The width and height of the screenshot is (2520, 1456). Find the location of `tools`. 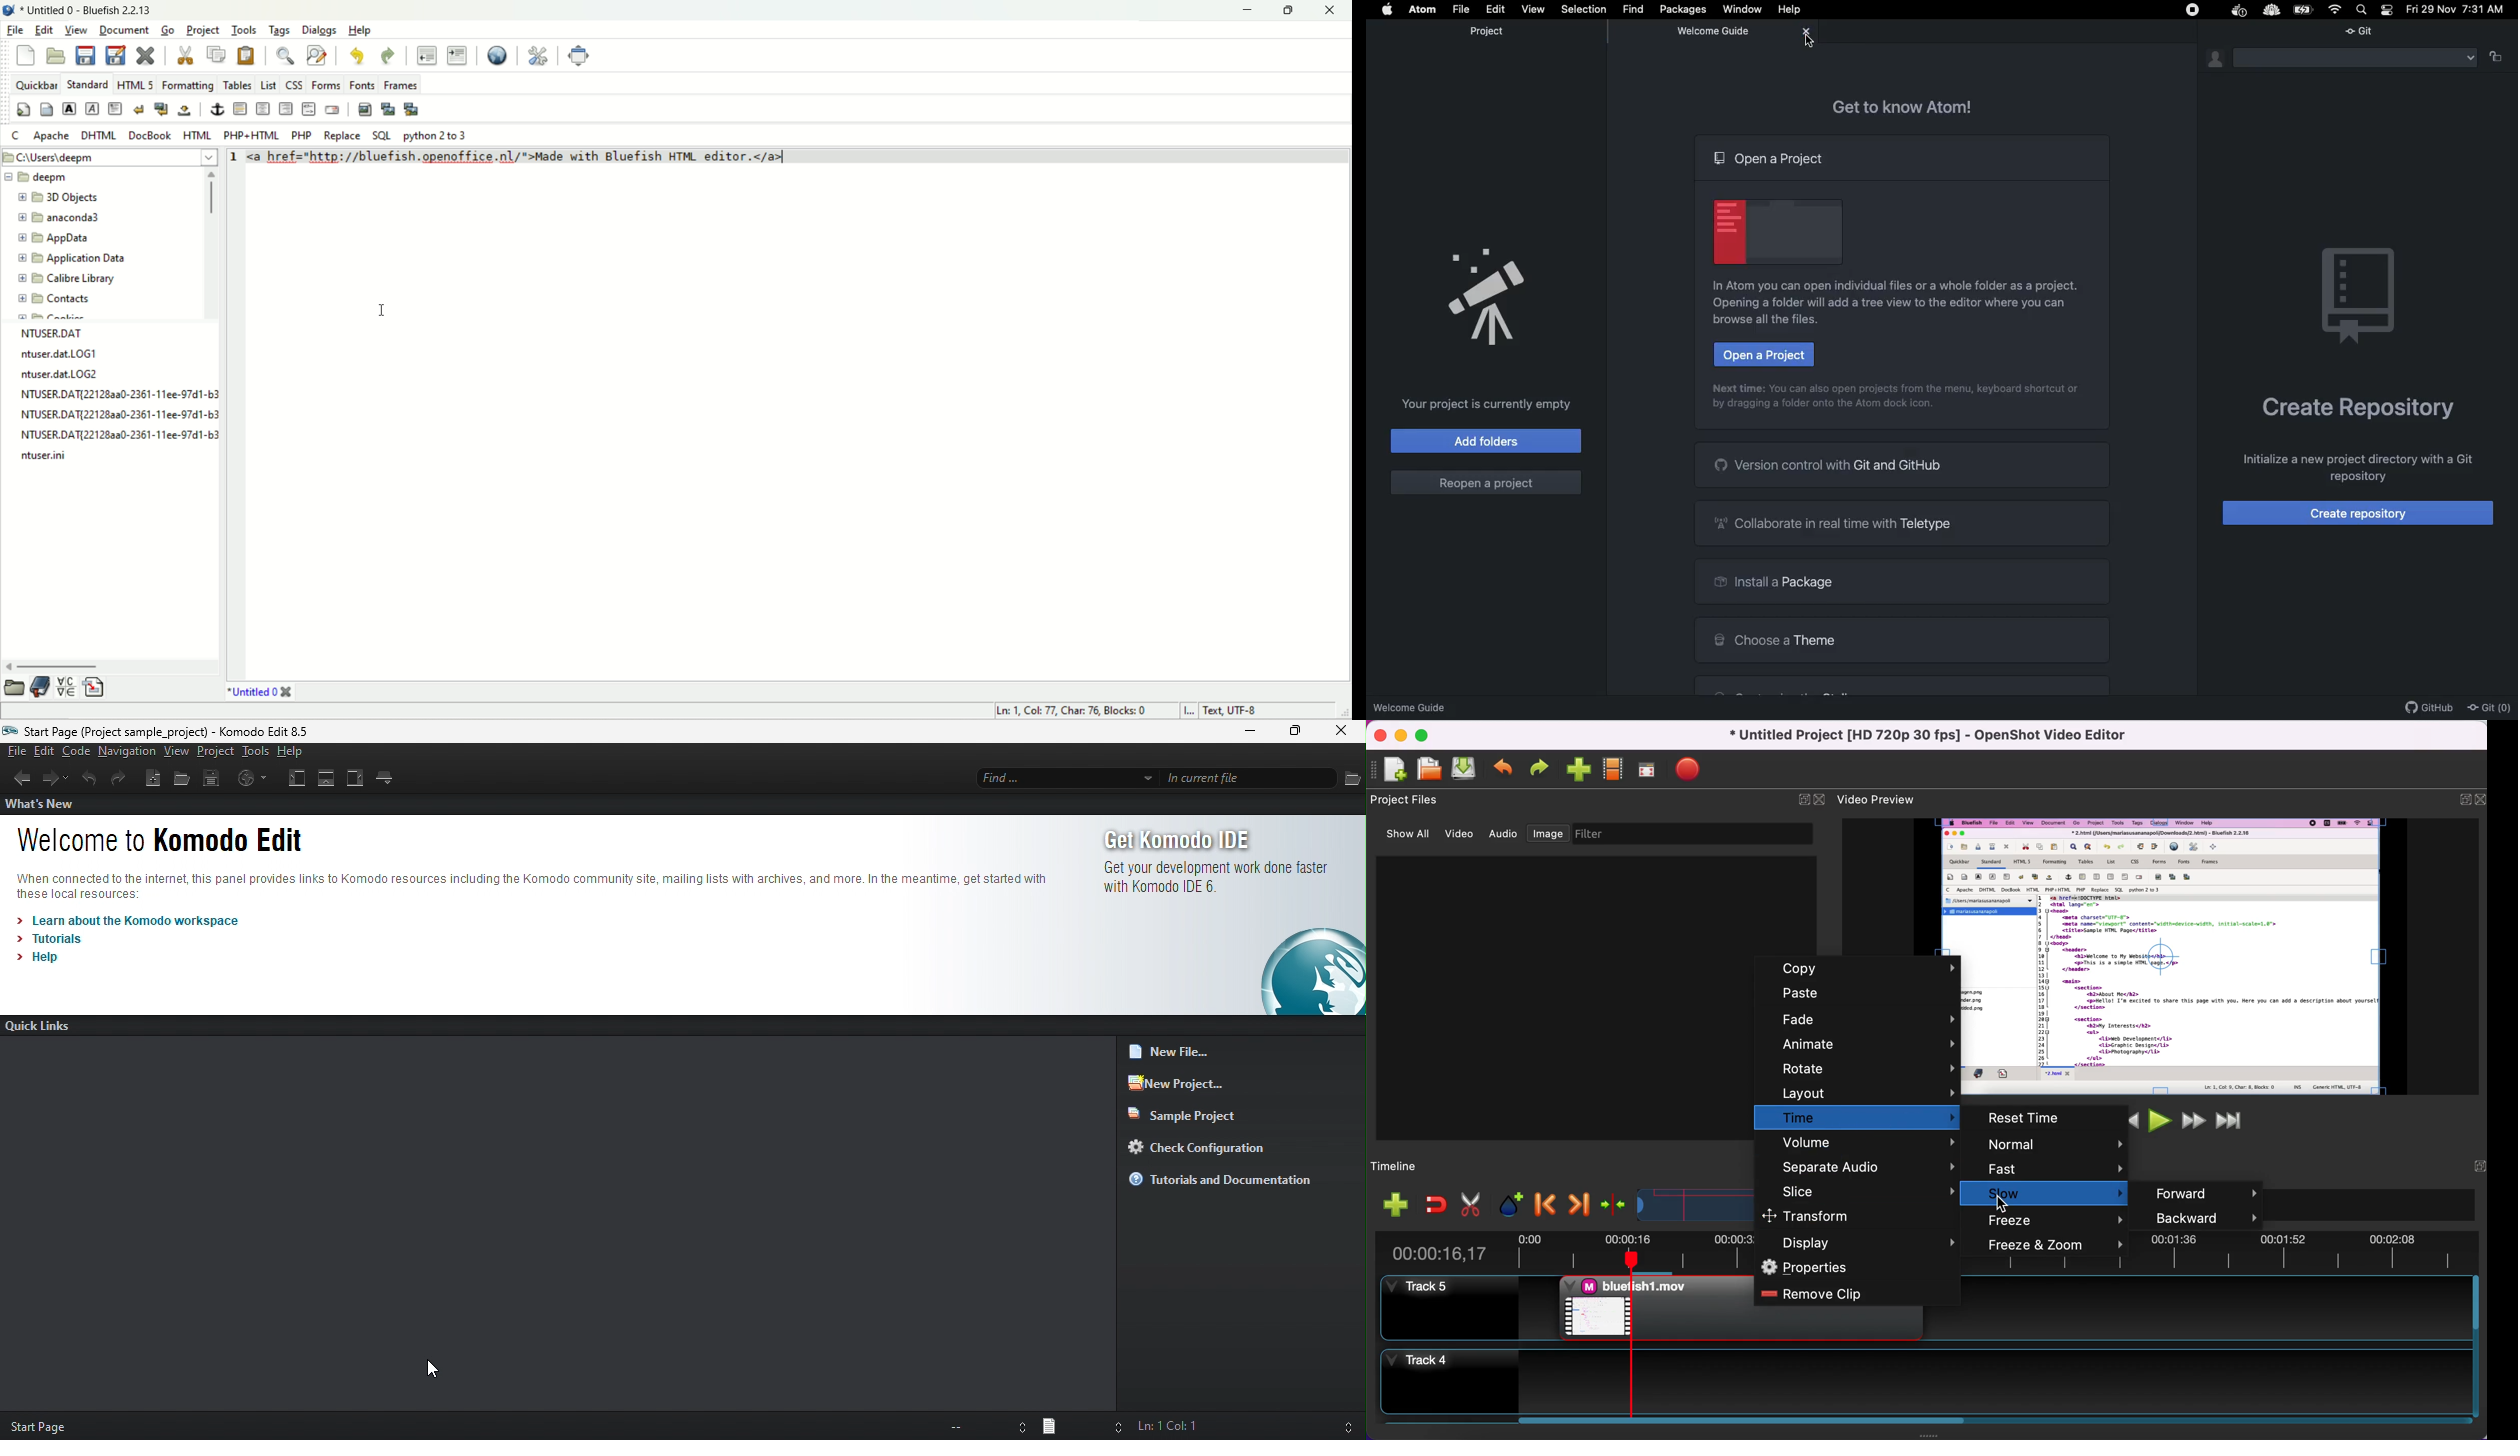

tools is located at coordinates (256, 751).